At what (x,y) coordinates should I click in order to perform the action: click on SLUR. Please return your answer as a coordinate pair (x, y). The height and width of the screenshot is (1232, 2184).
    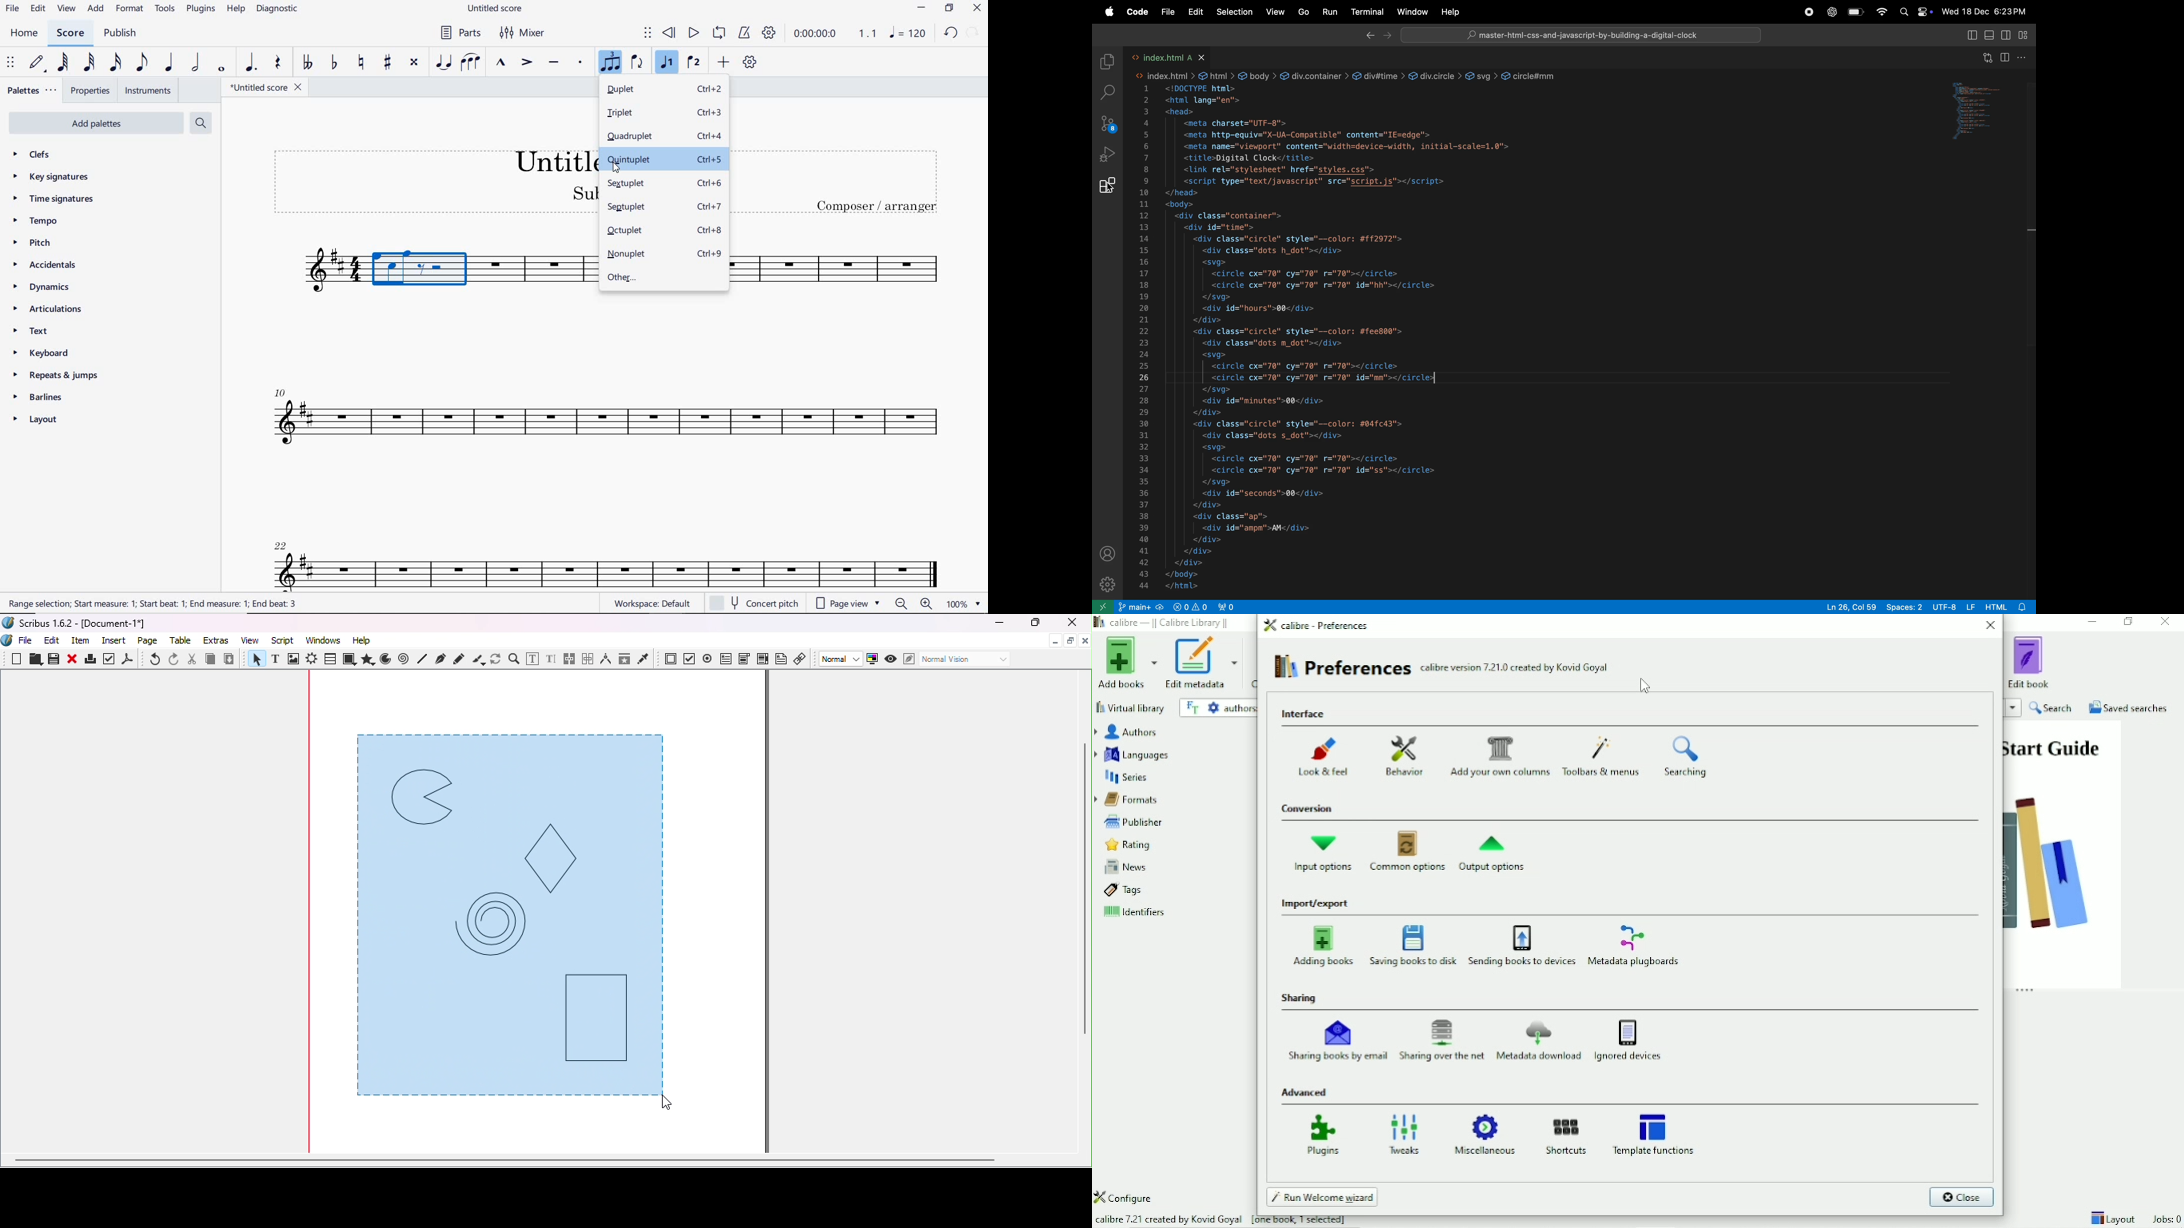
    Looking at the image, I should click on (471, 63).